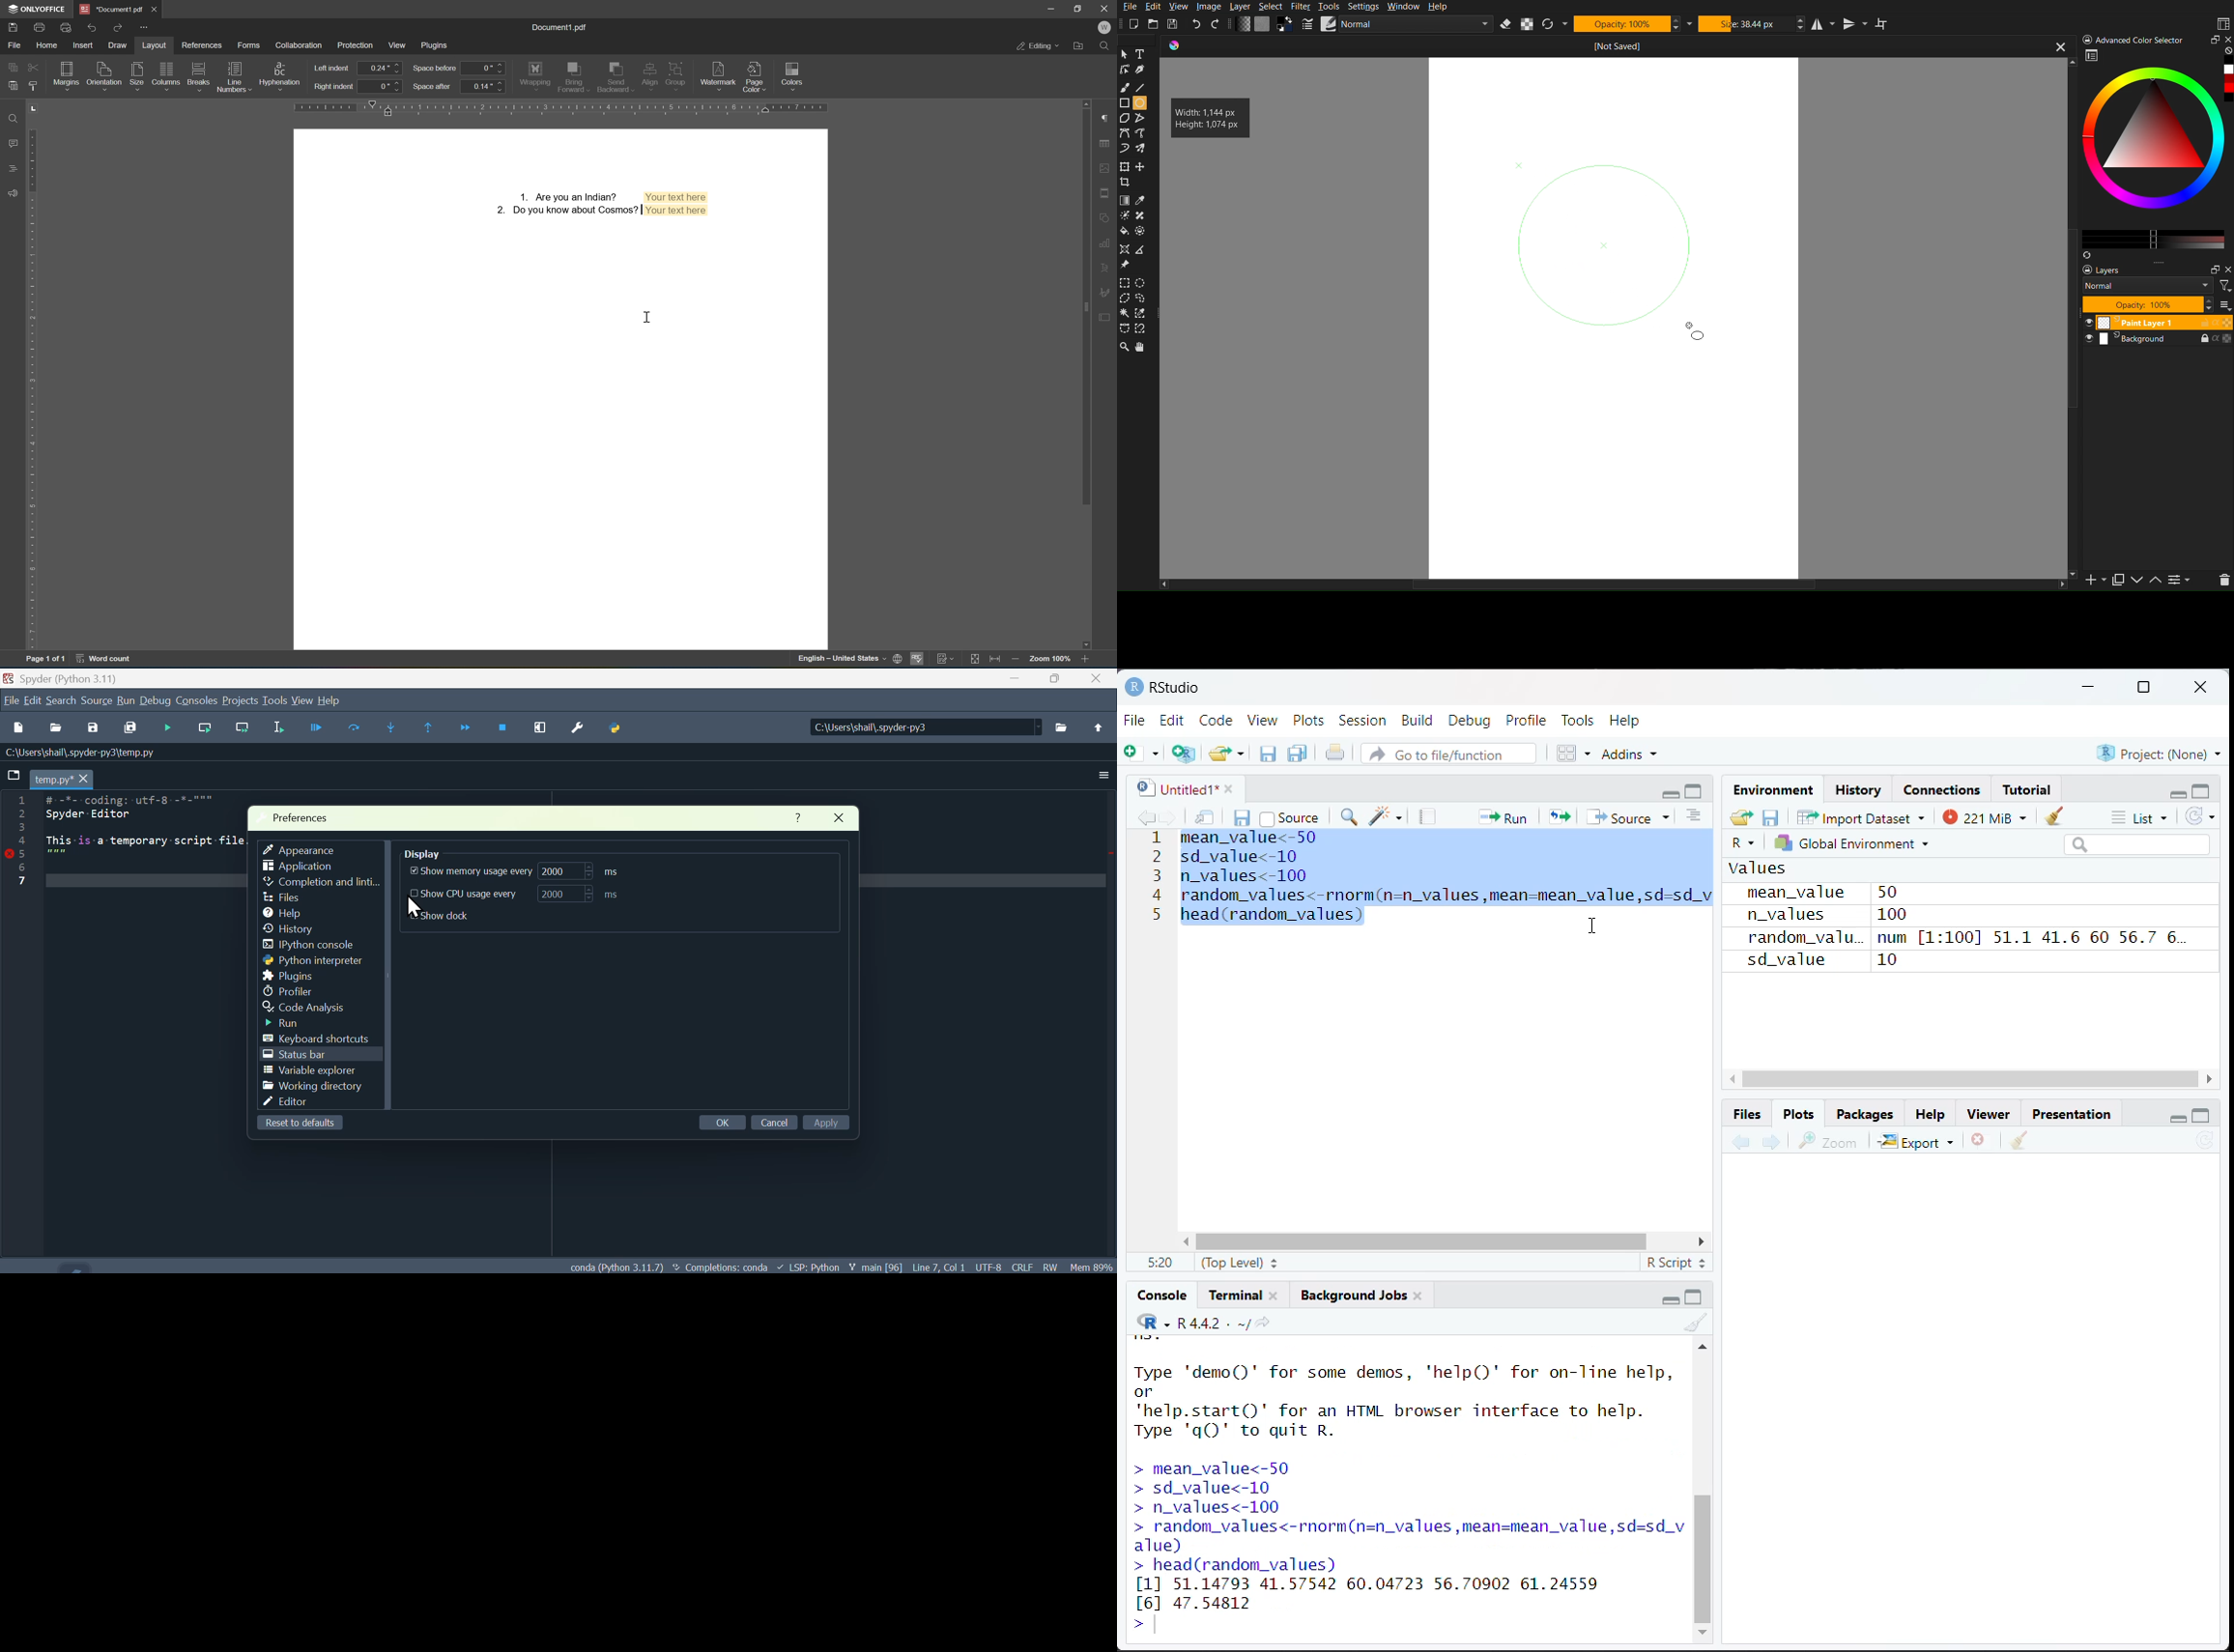  I want to click on minimize, so click(1667, 1298).